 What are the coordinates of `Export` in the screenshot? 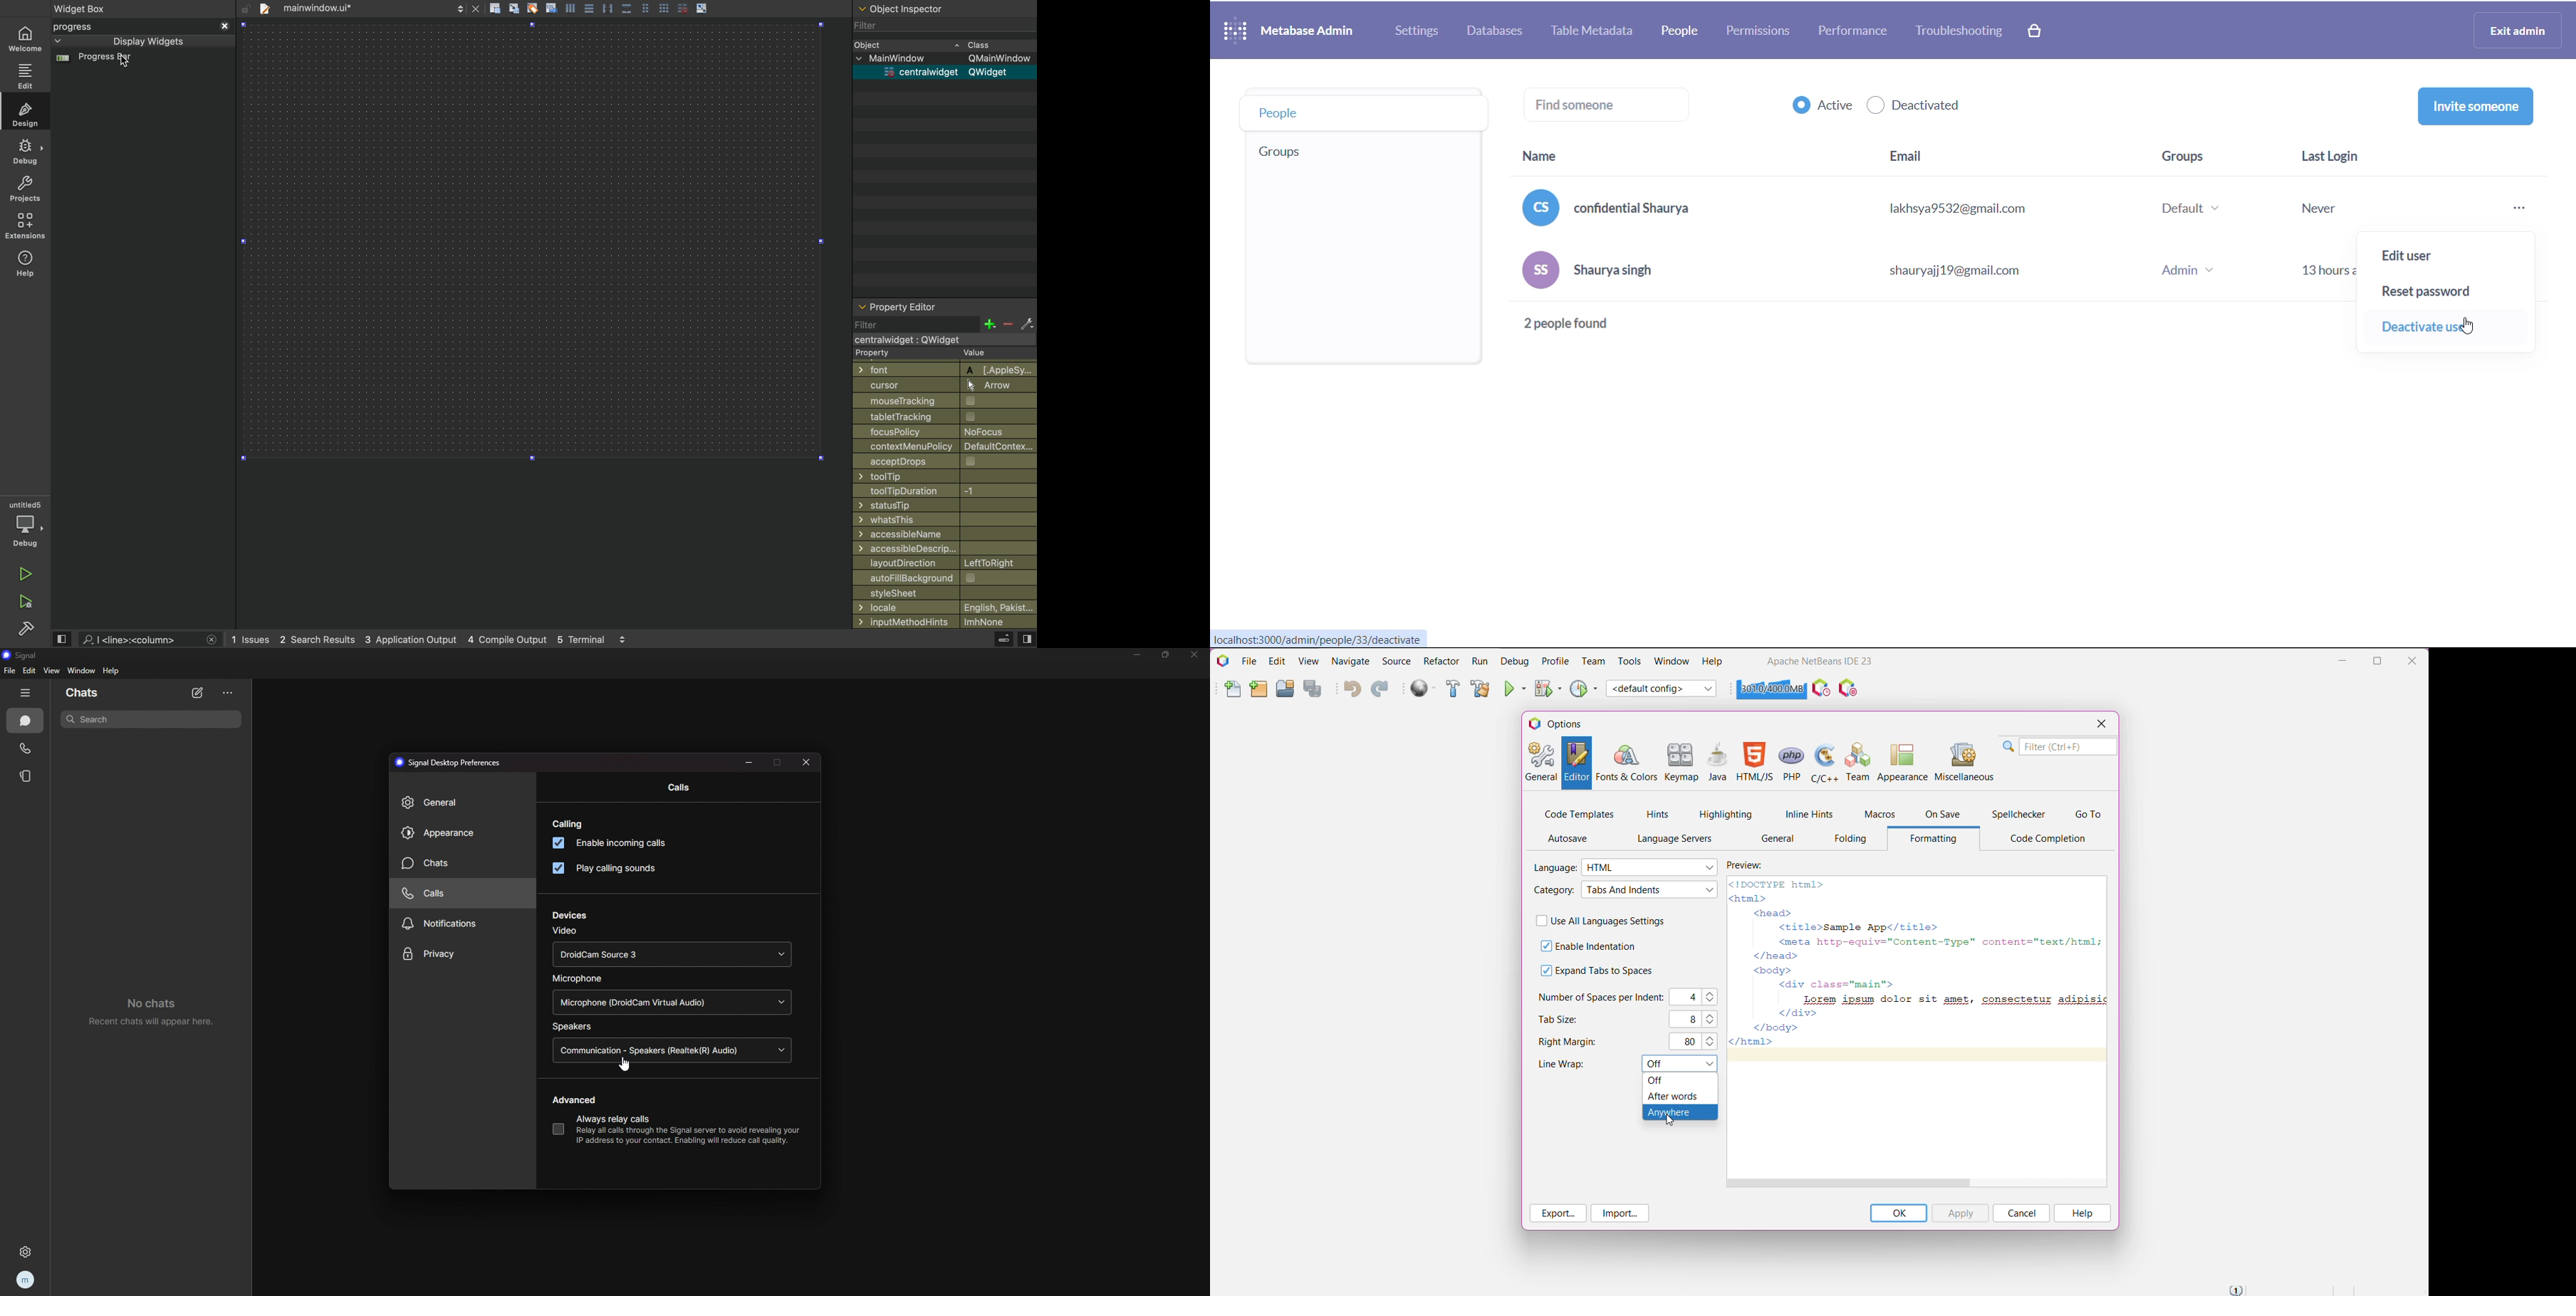 It's located at (1559, 1213).